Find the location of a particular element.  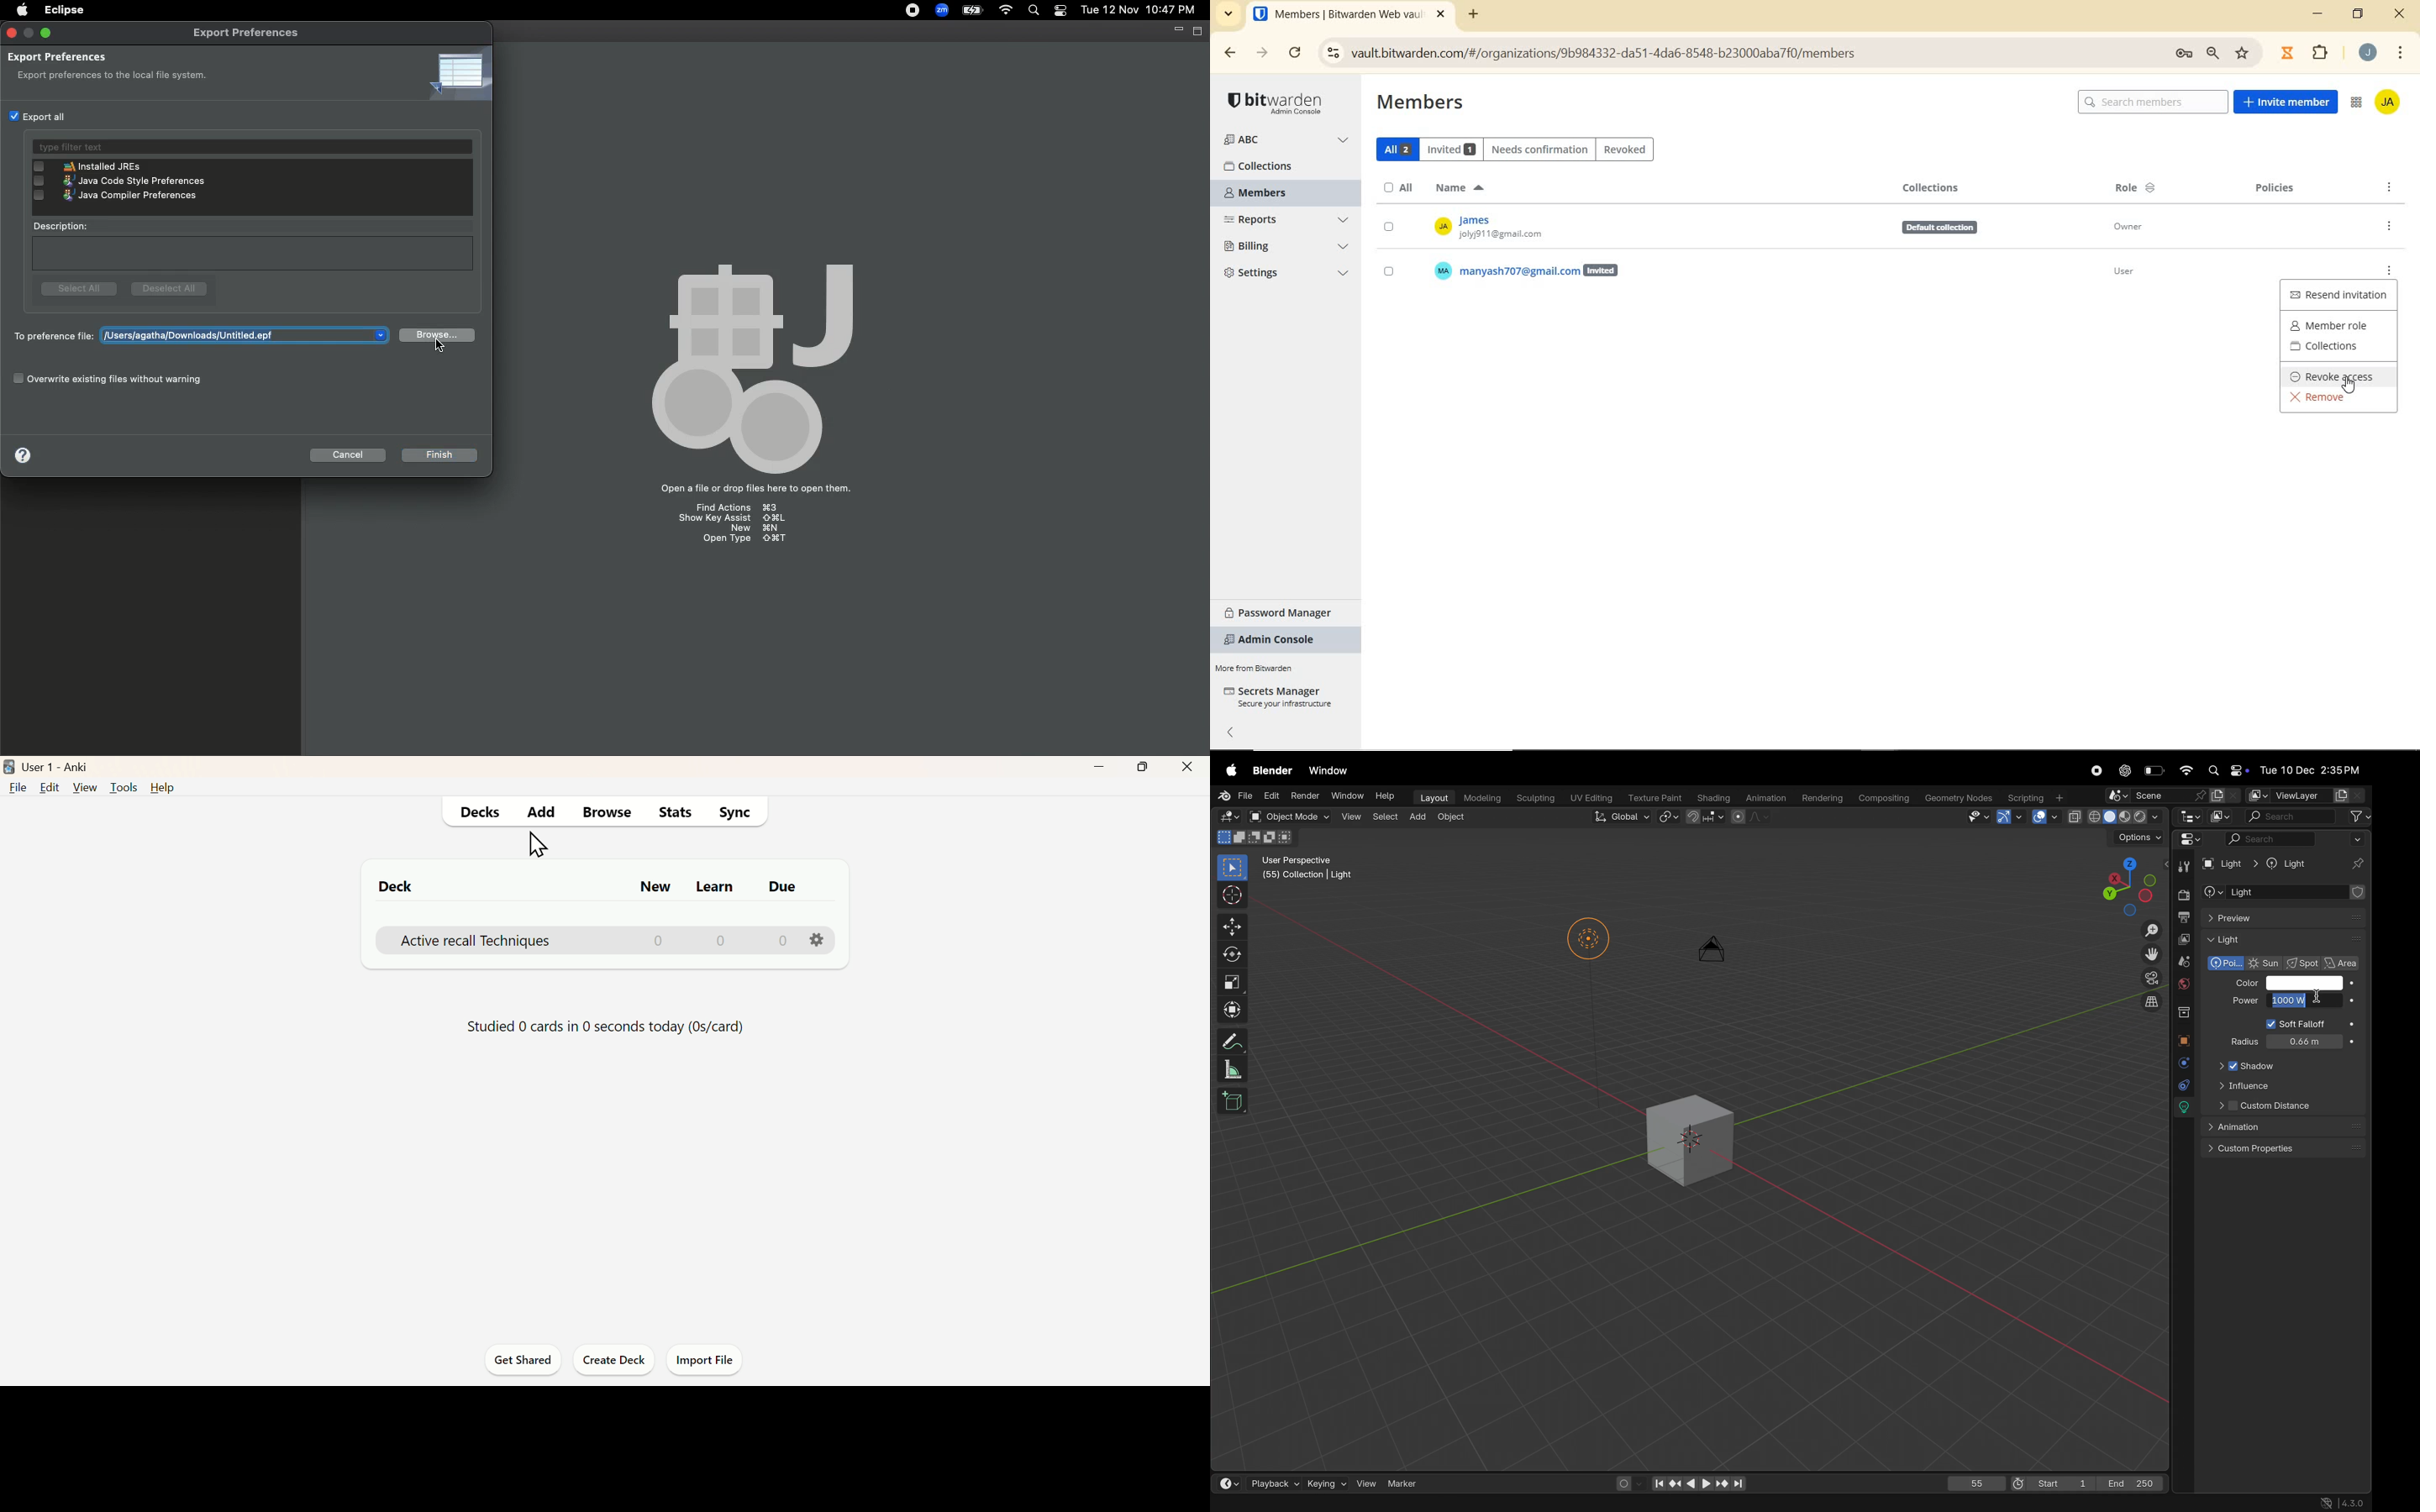

polarized is located at coordinates (2226, 963).